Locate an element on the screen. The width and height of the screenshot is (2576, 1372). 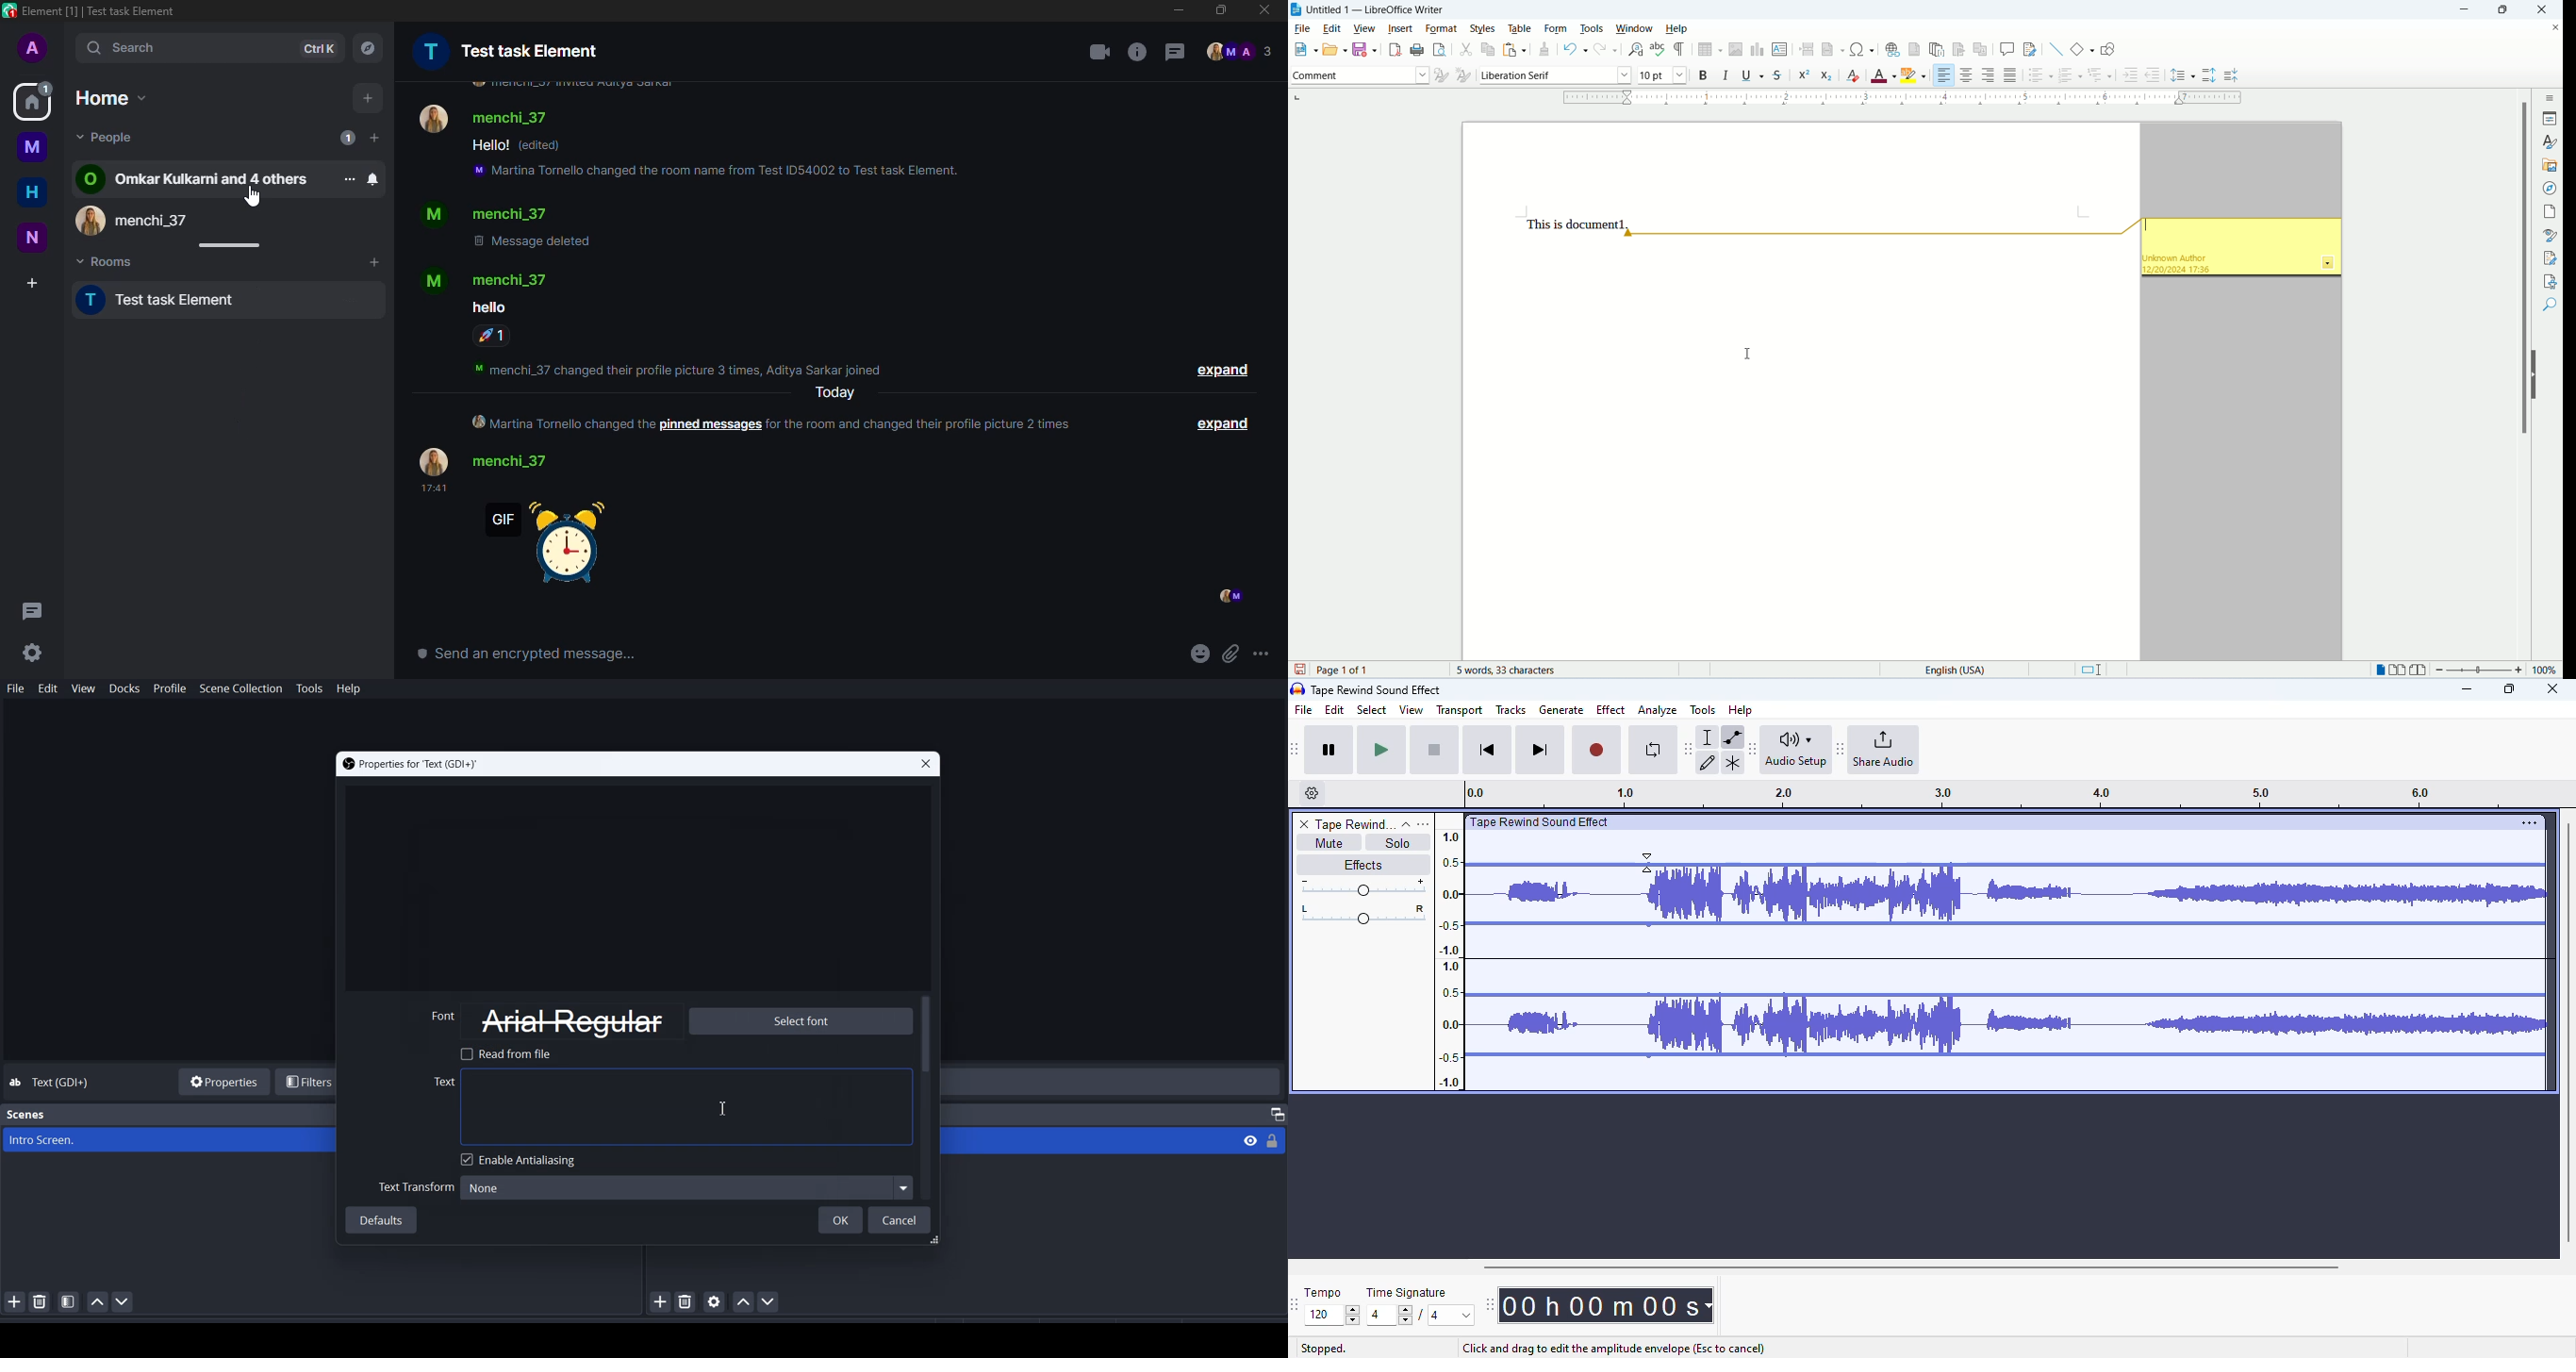
font size is located at coordinates (1661, 74).